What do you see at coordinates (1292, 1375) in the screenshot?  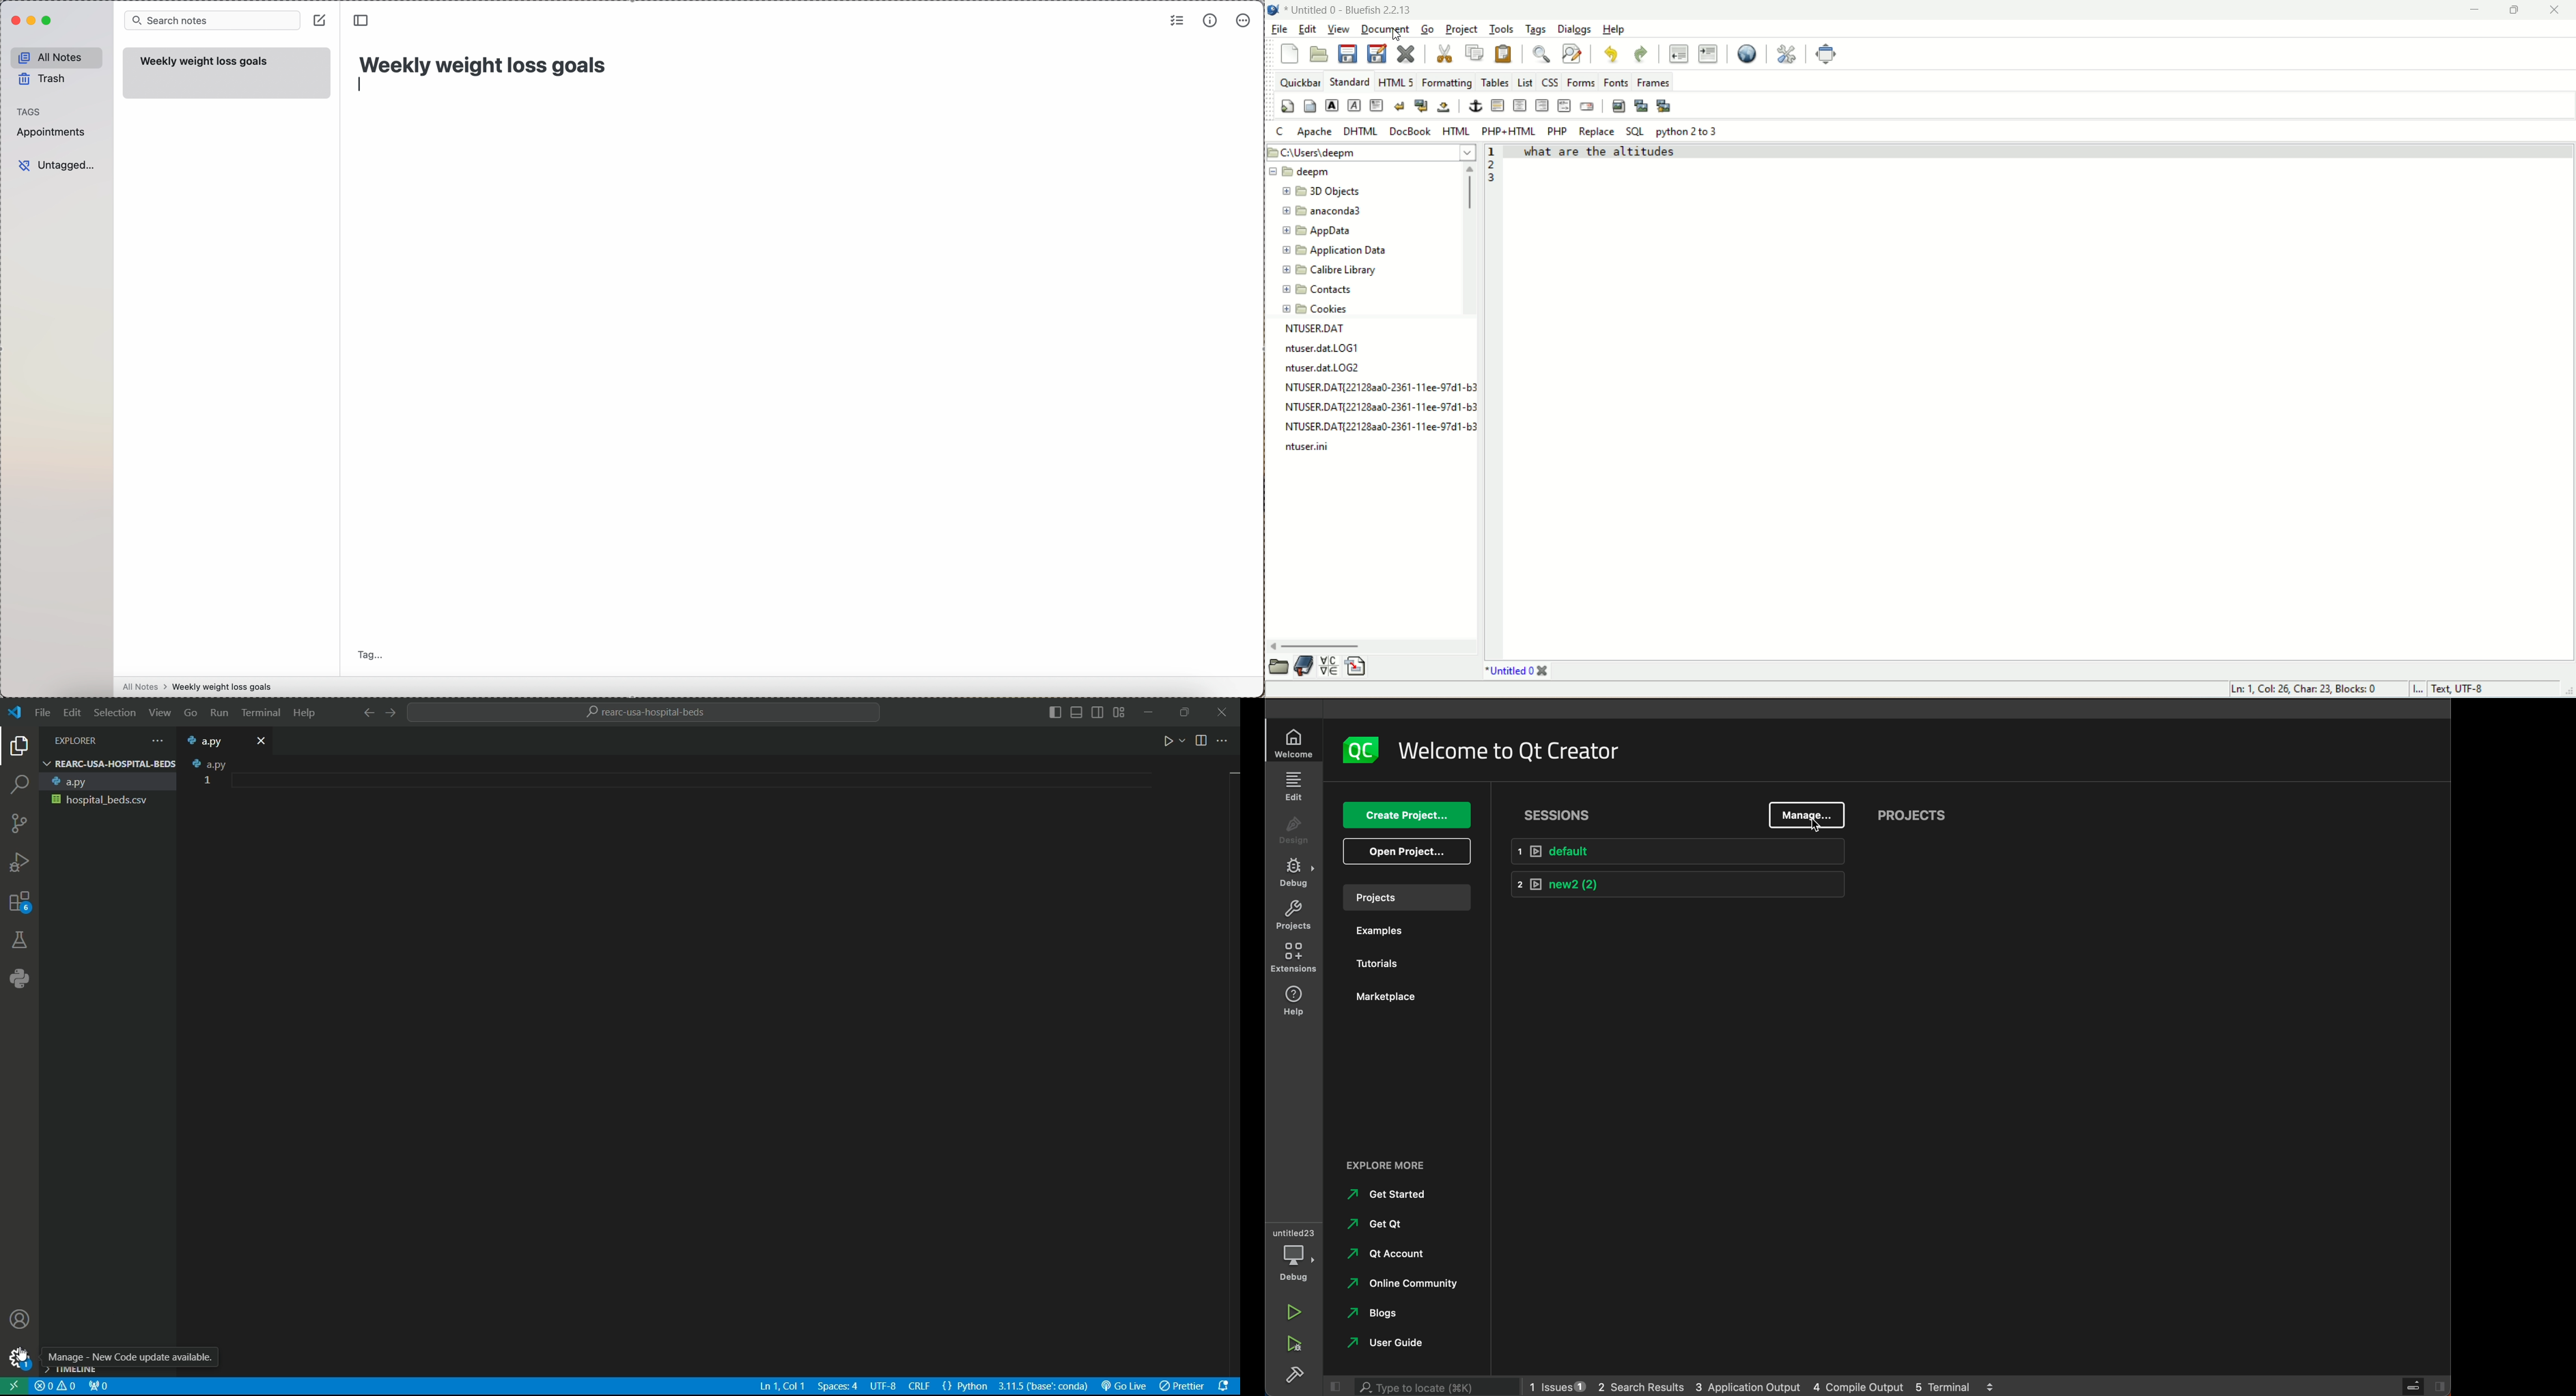 I see `build` at bounding box center [1292, 1375].